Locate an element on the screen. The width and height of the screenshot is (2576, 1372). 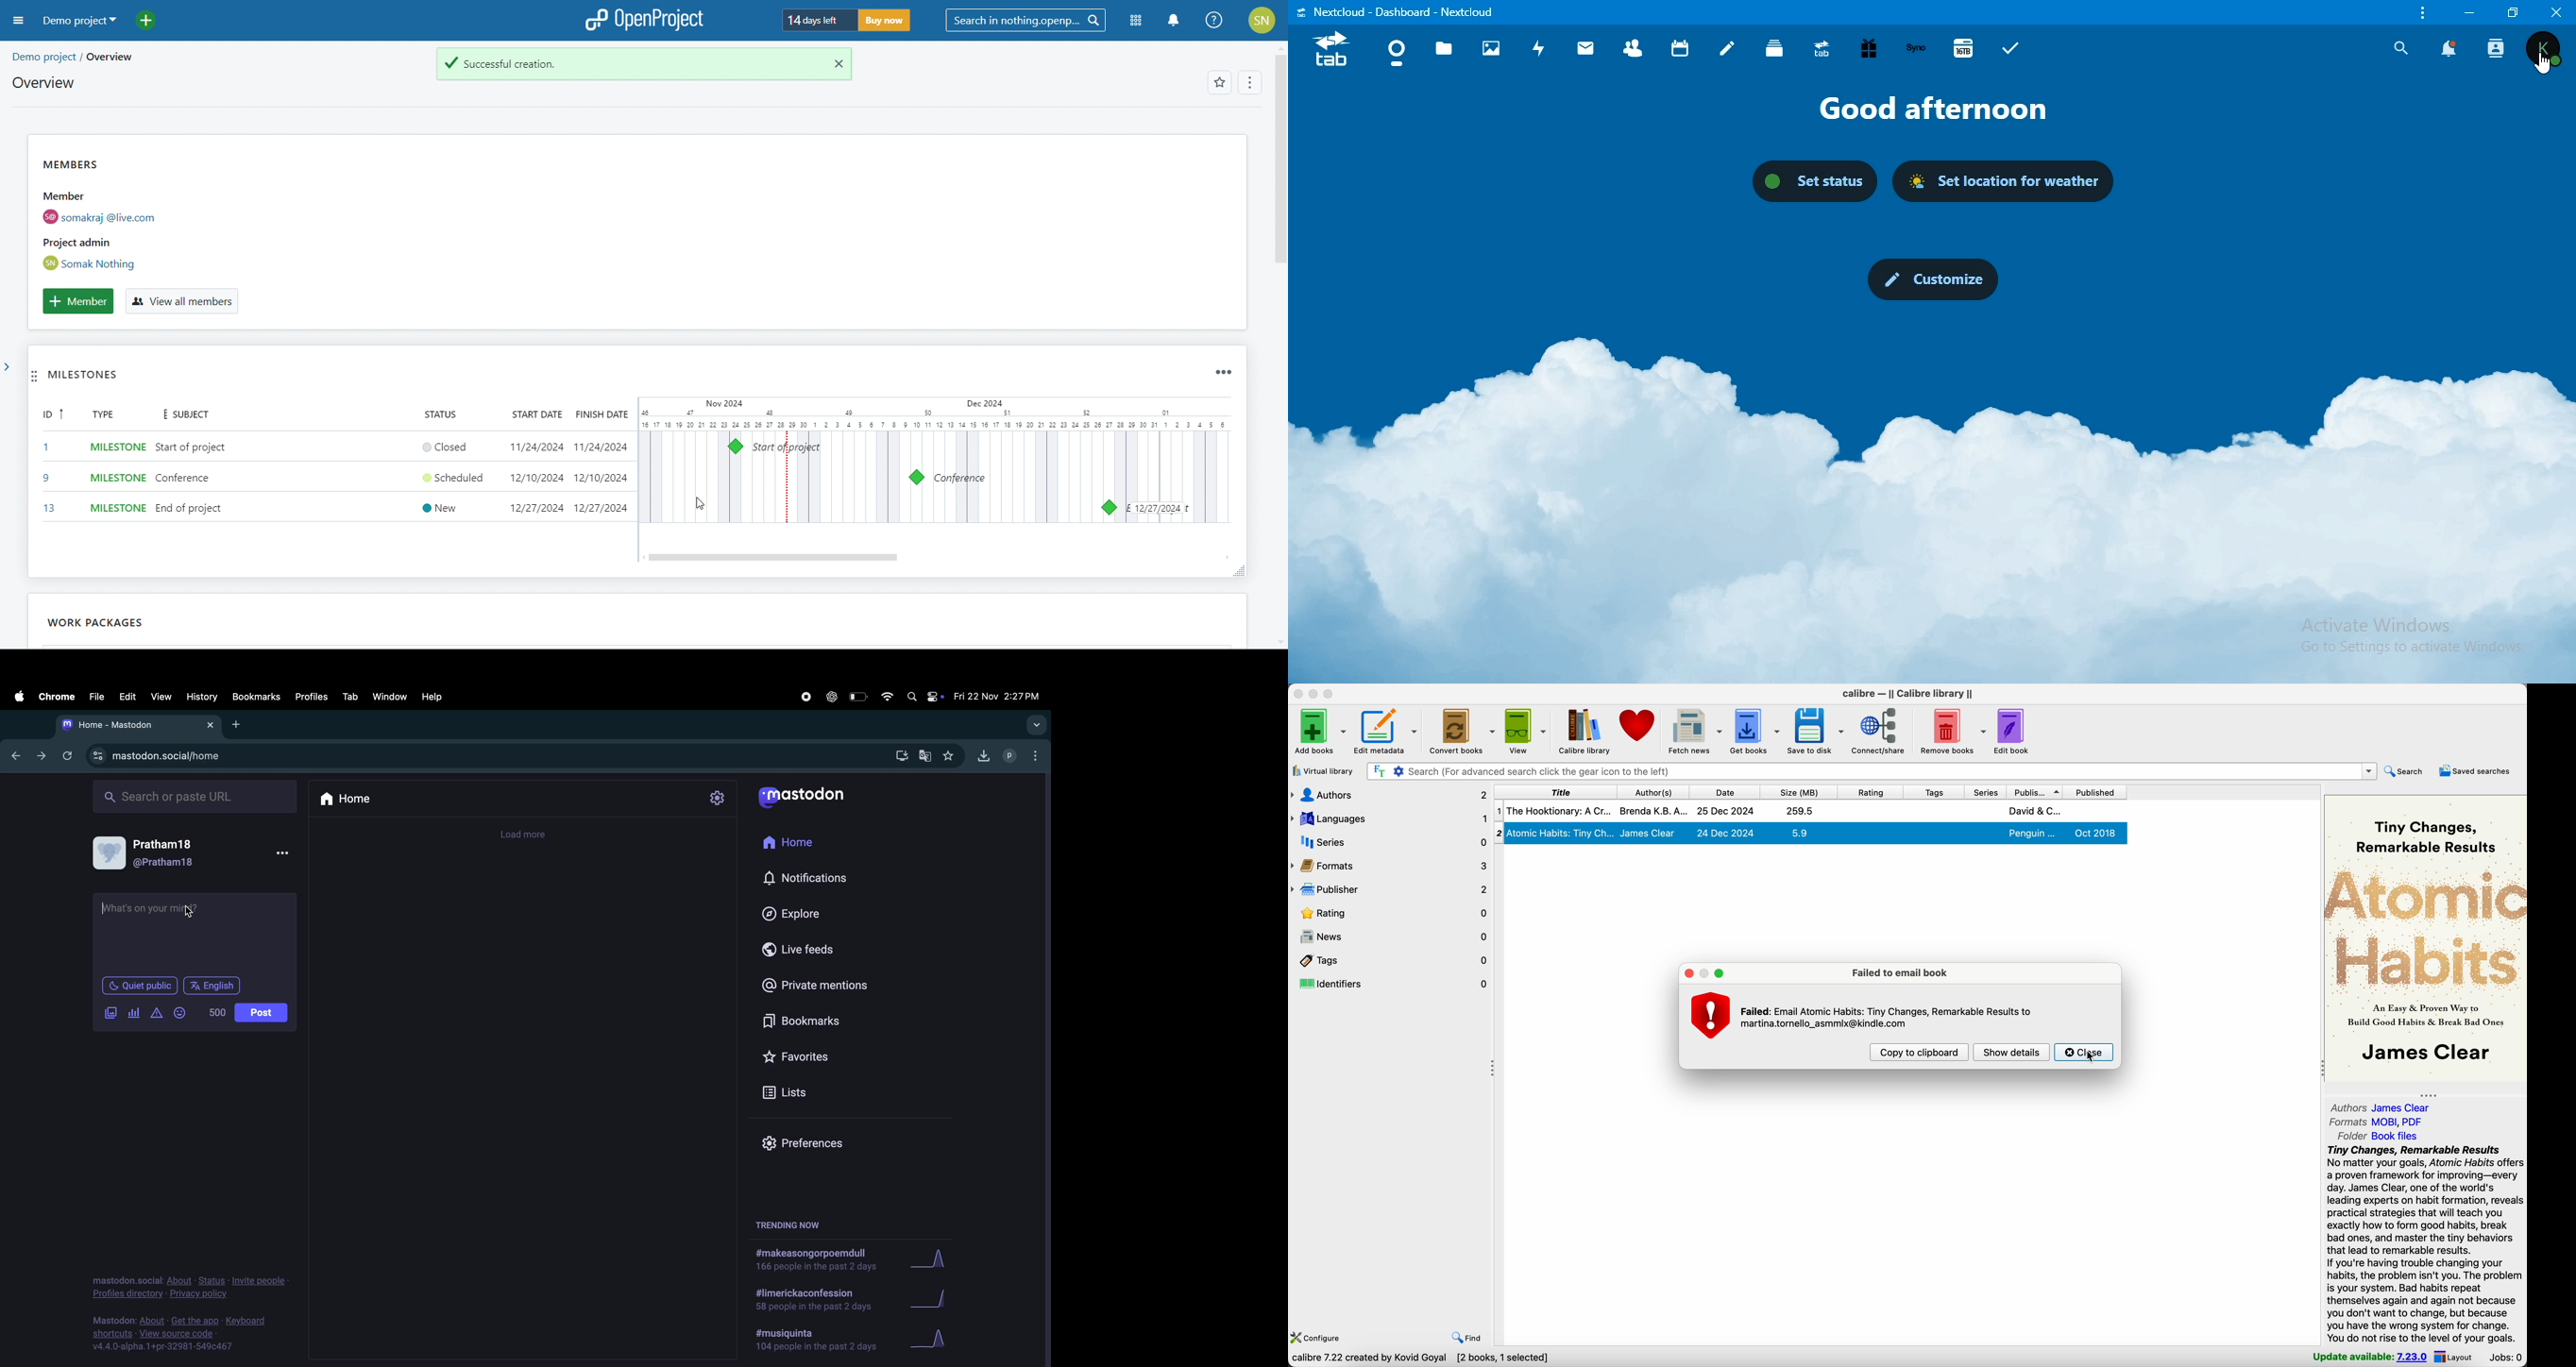
files is located at coordinates (1444, 51).